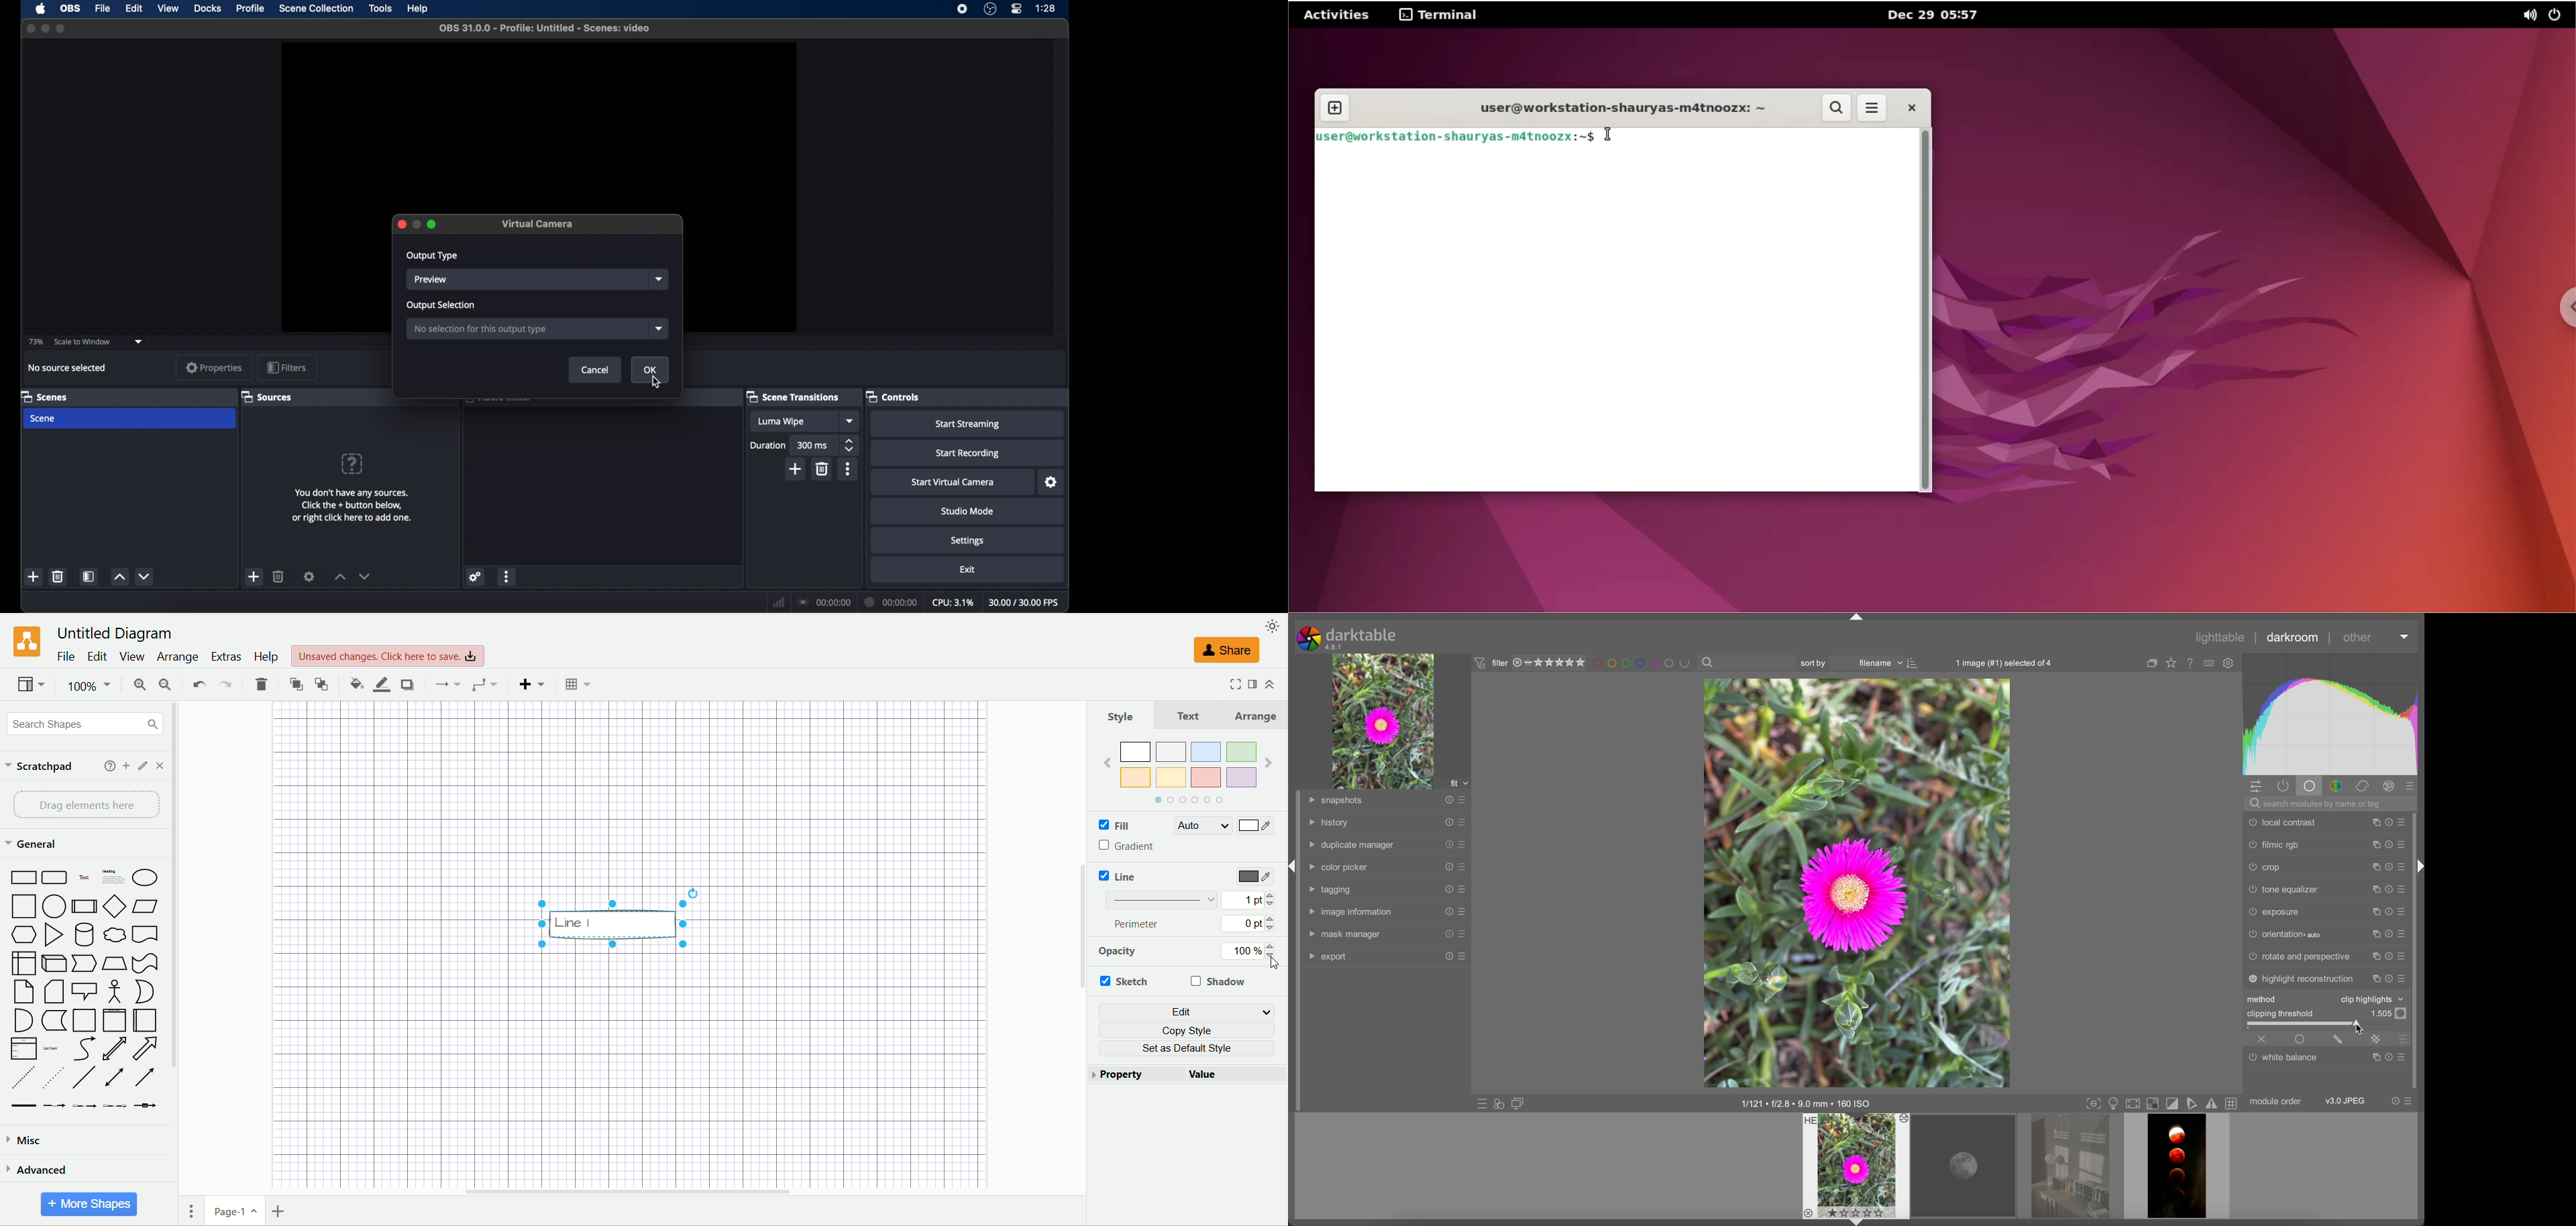  What do you see at coordinates (660, 279) in the screenshot?
I see `dropdown` at bounding box center [660, 279].